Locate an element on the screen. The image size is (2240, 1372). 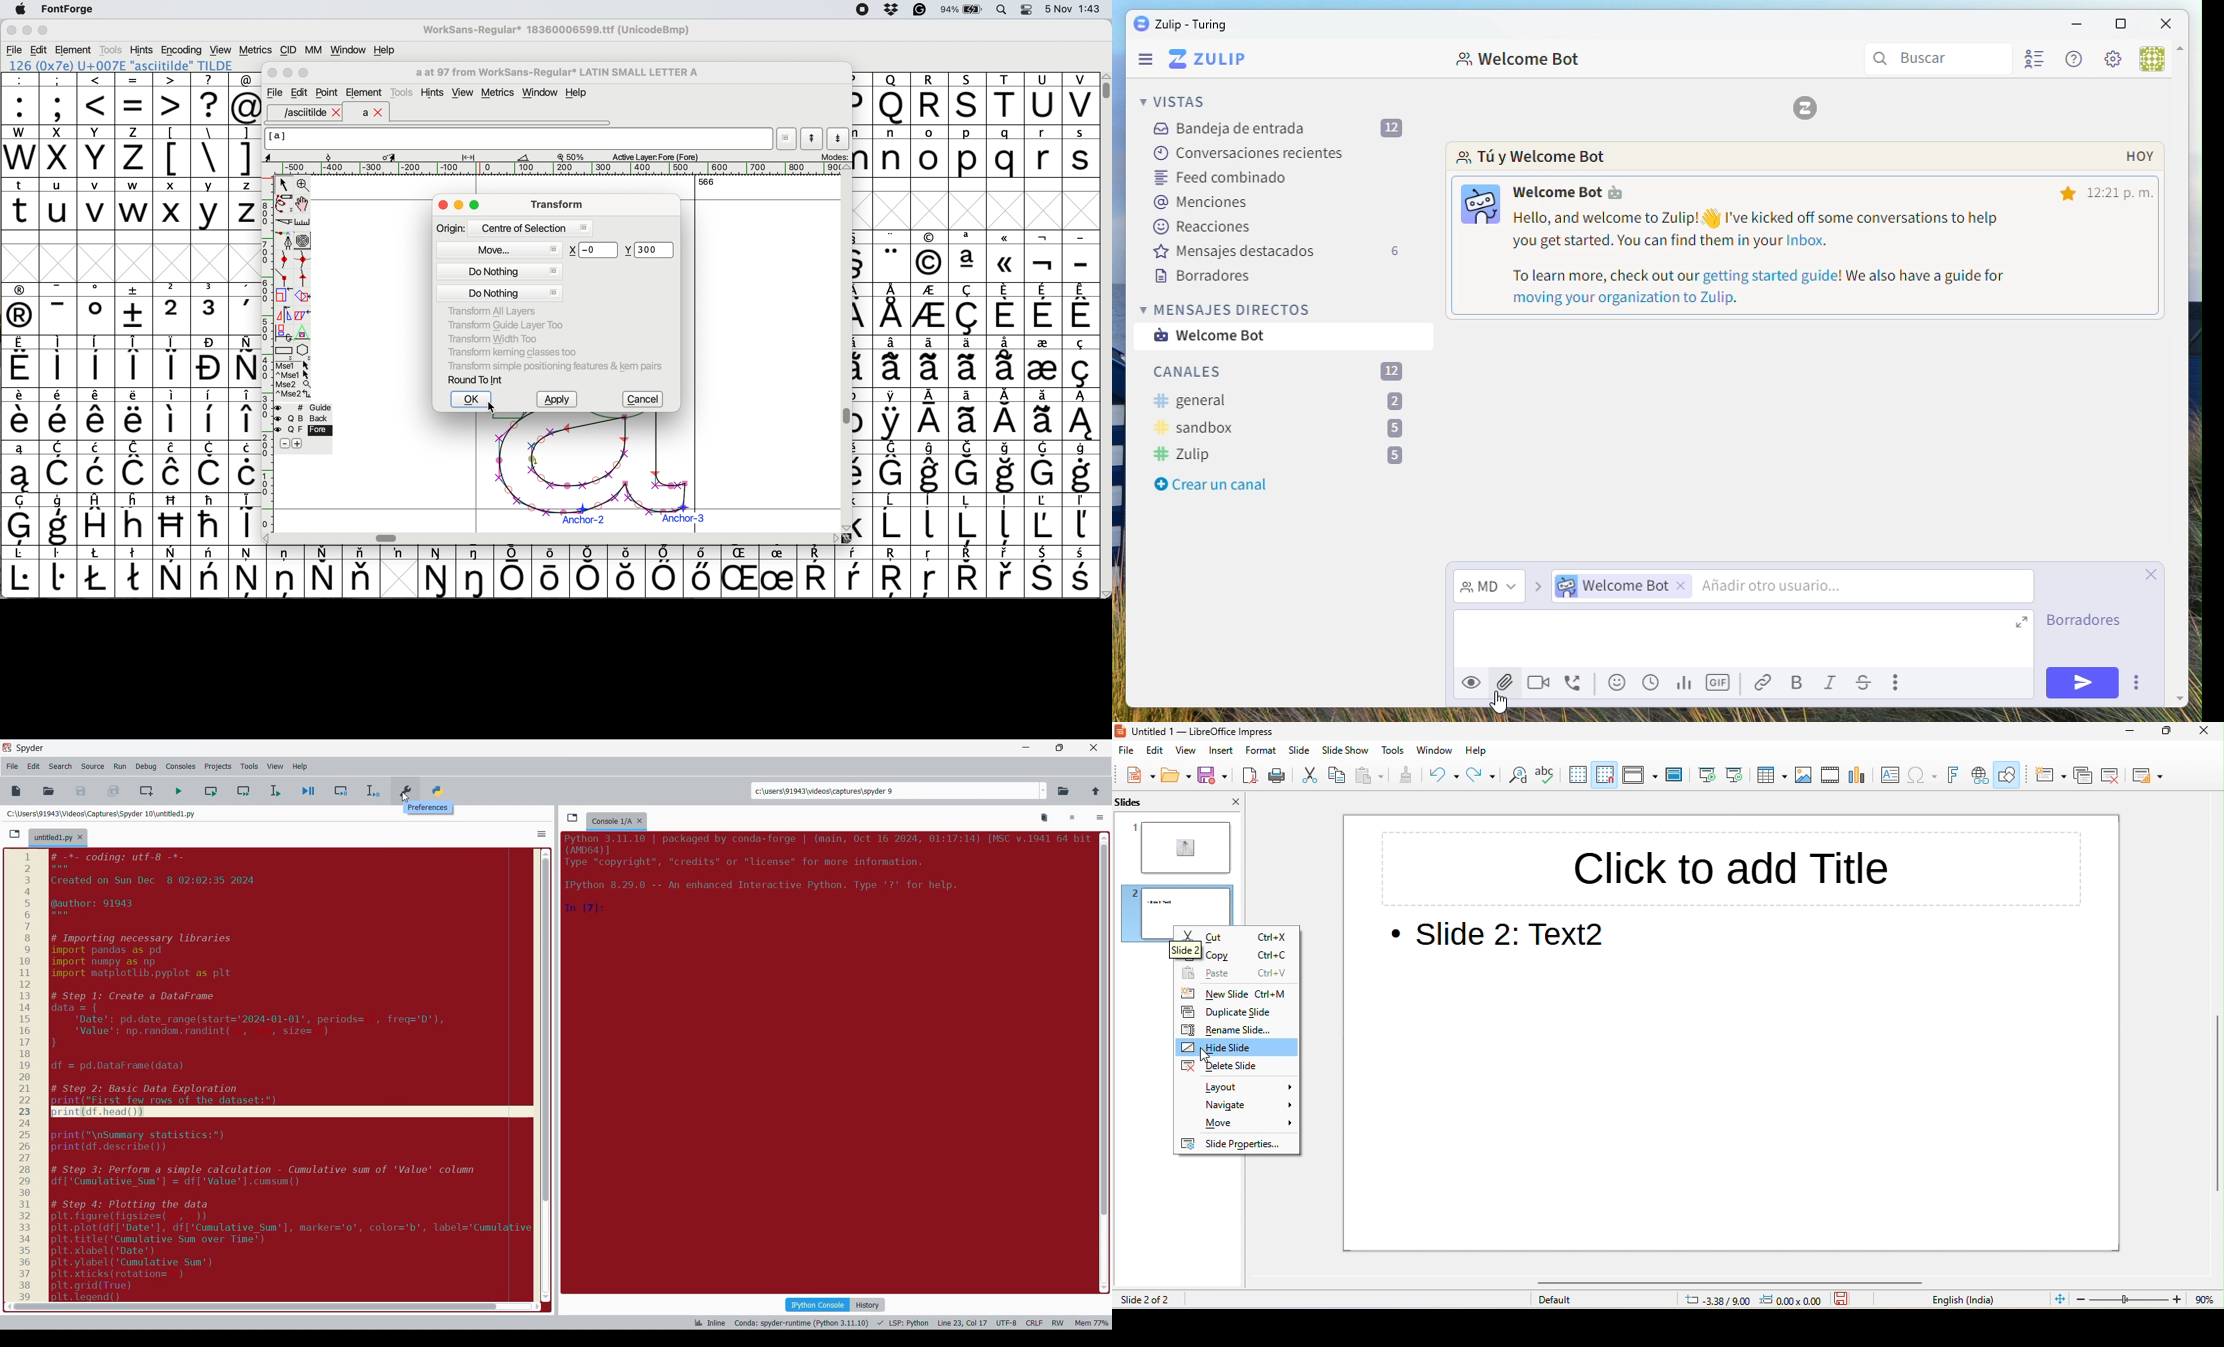
= is located at coordinates (135, 99).